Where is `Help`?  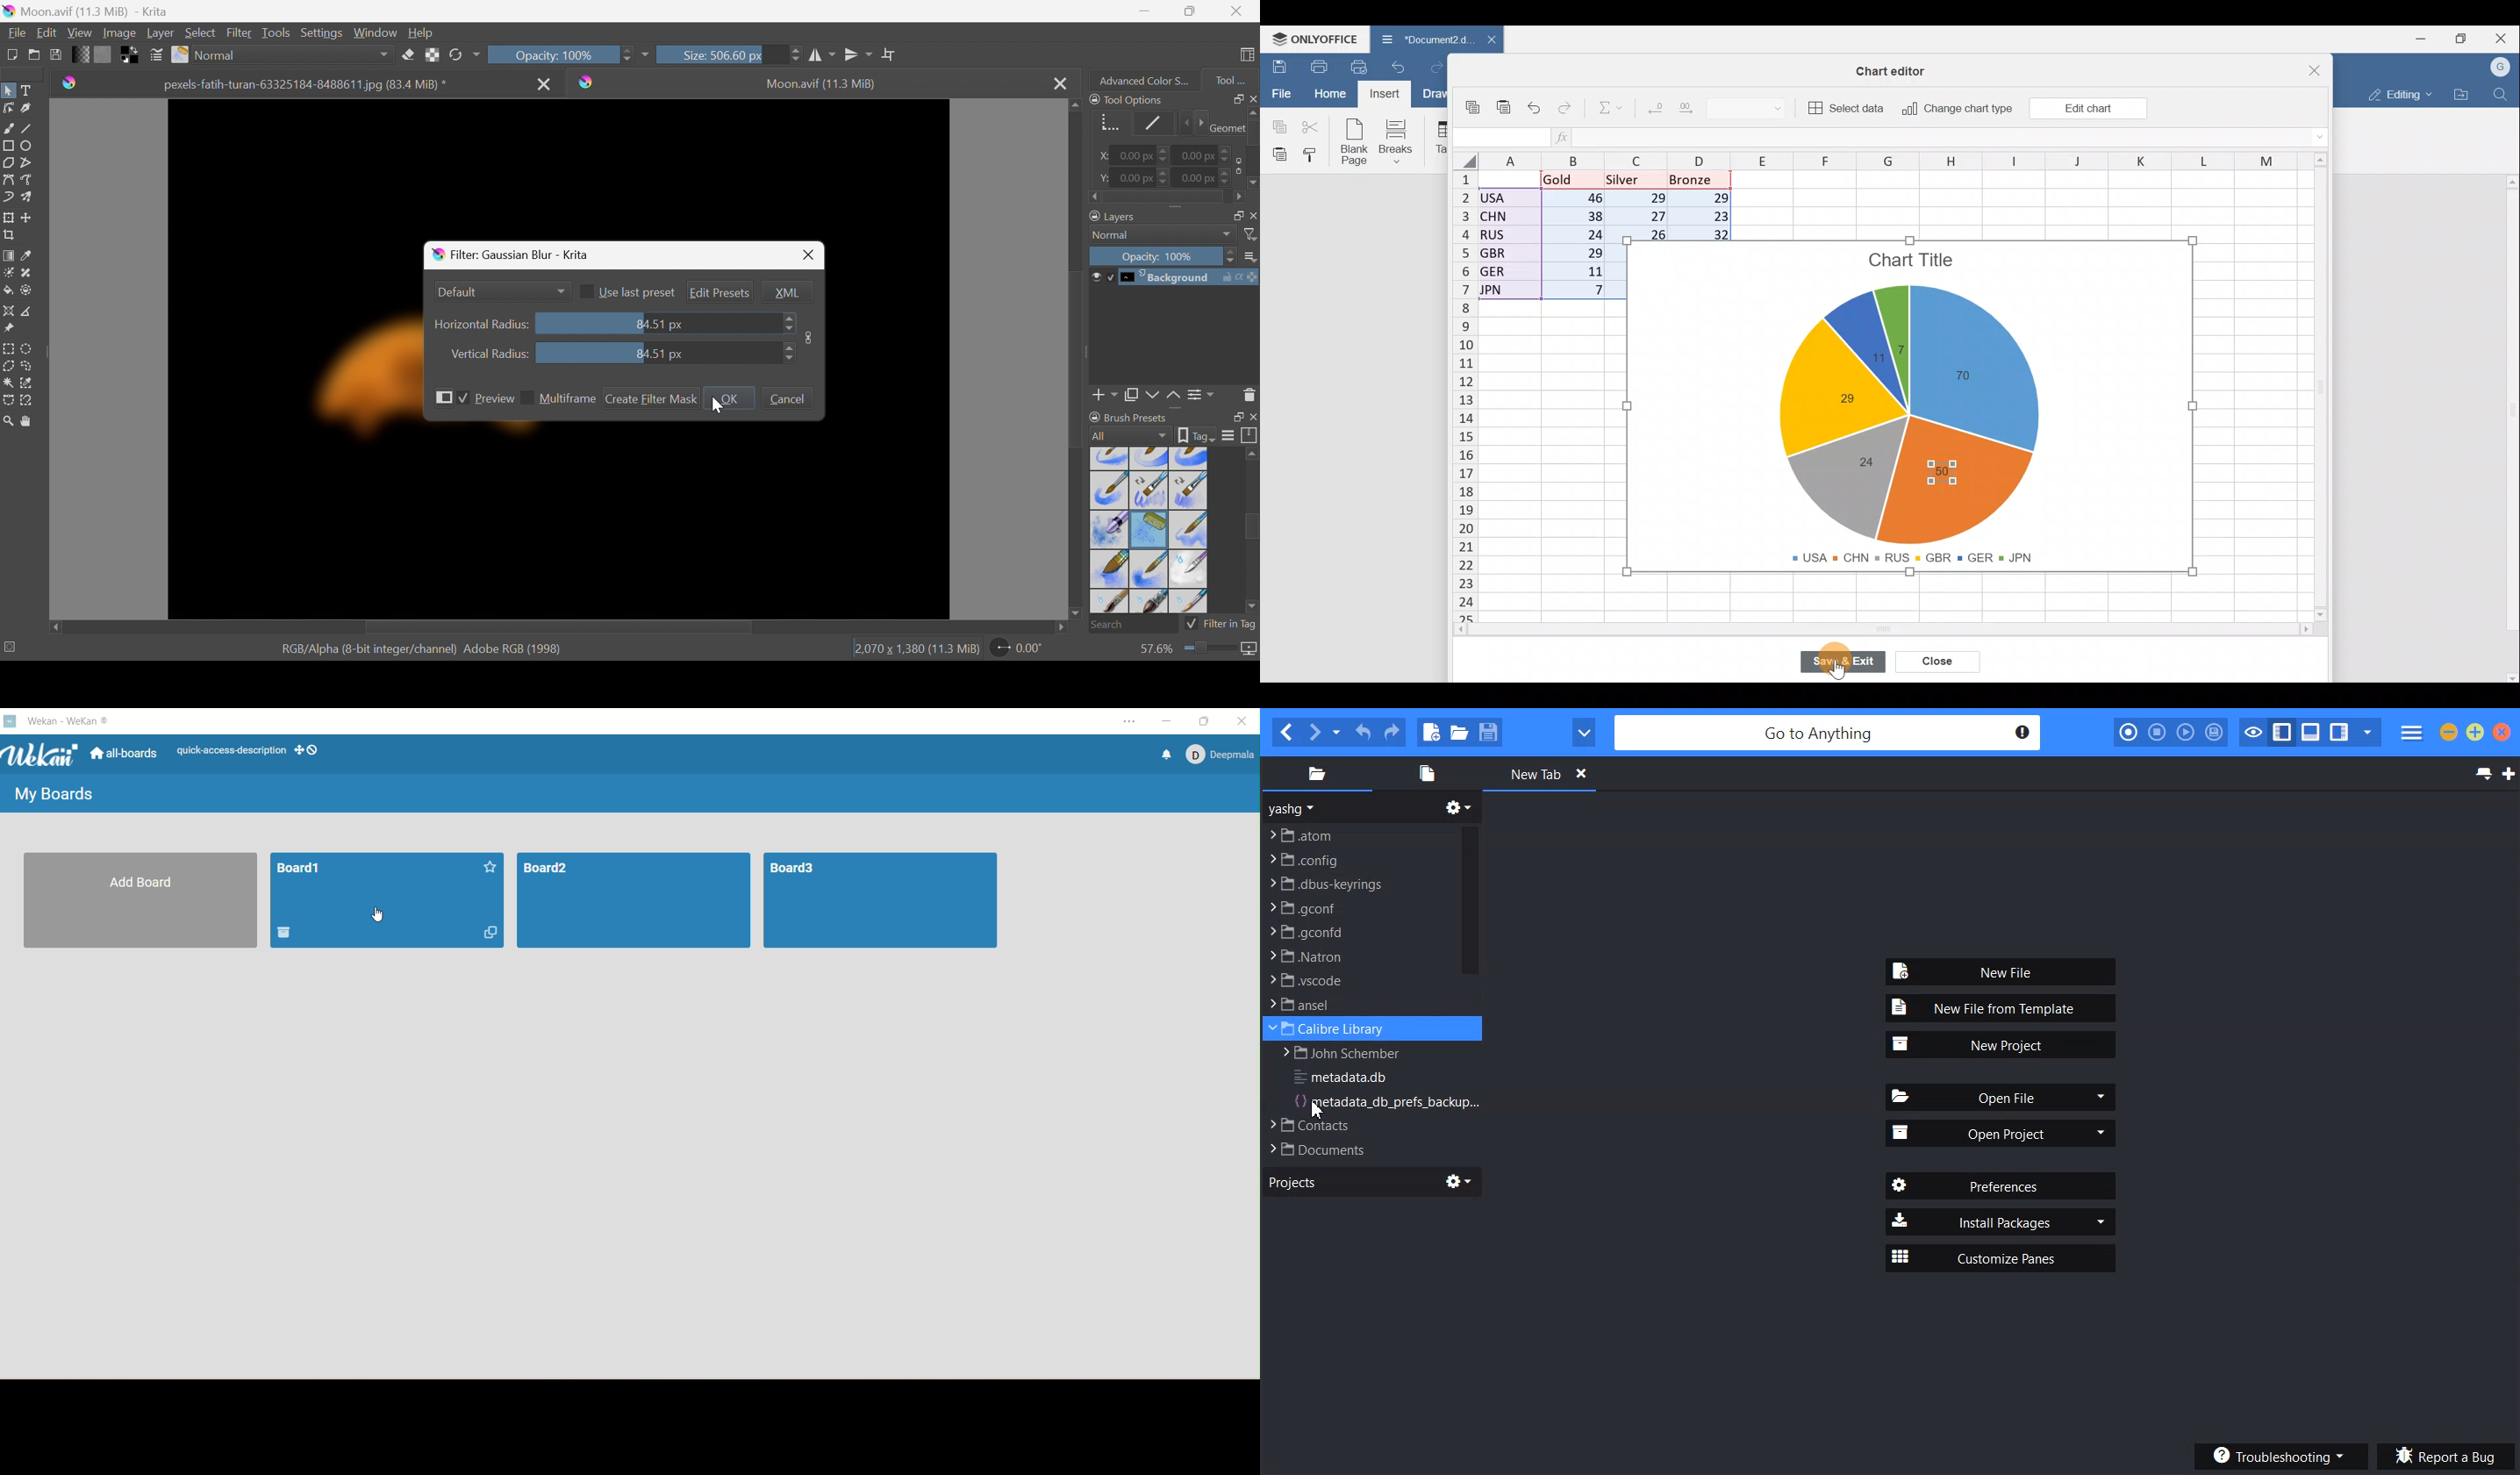
Help is located at coordinates (420, 33).